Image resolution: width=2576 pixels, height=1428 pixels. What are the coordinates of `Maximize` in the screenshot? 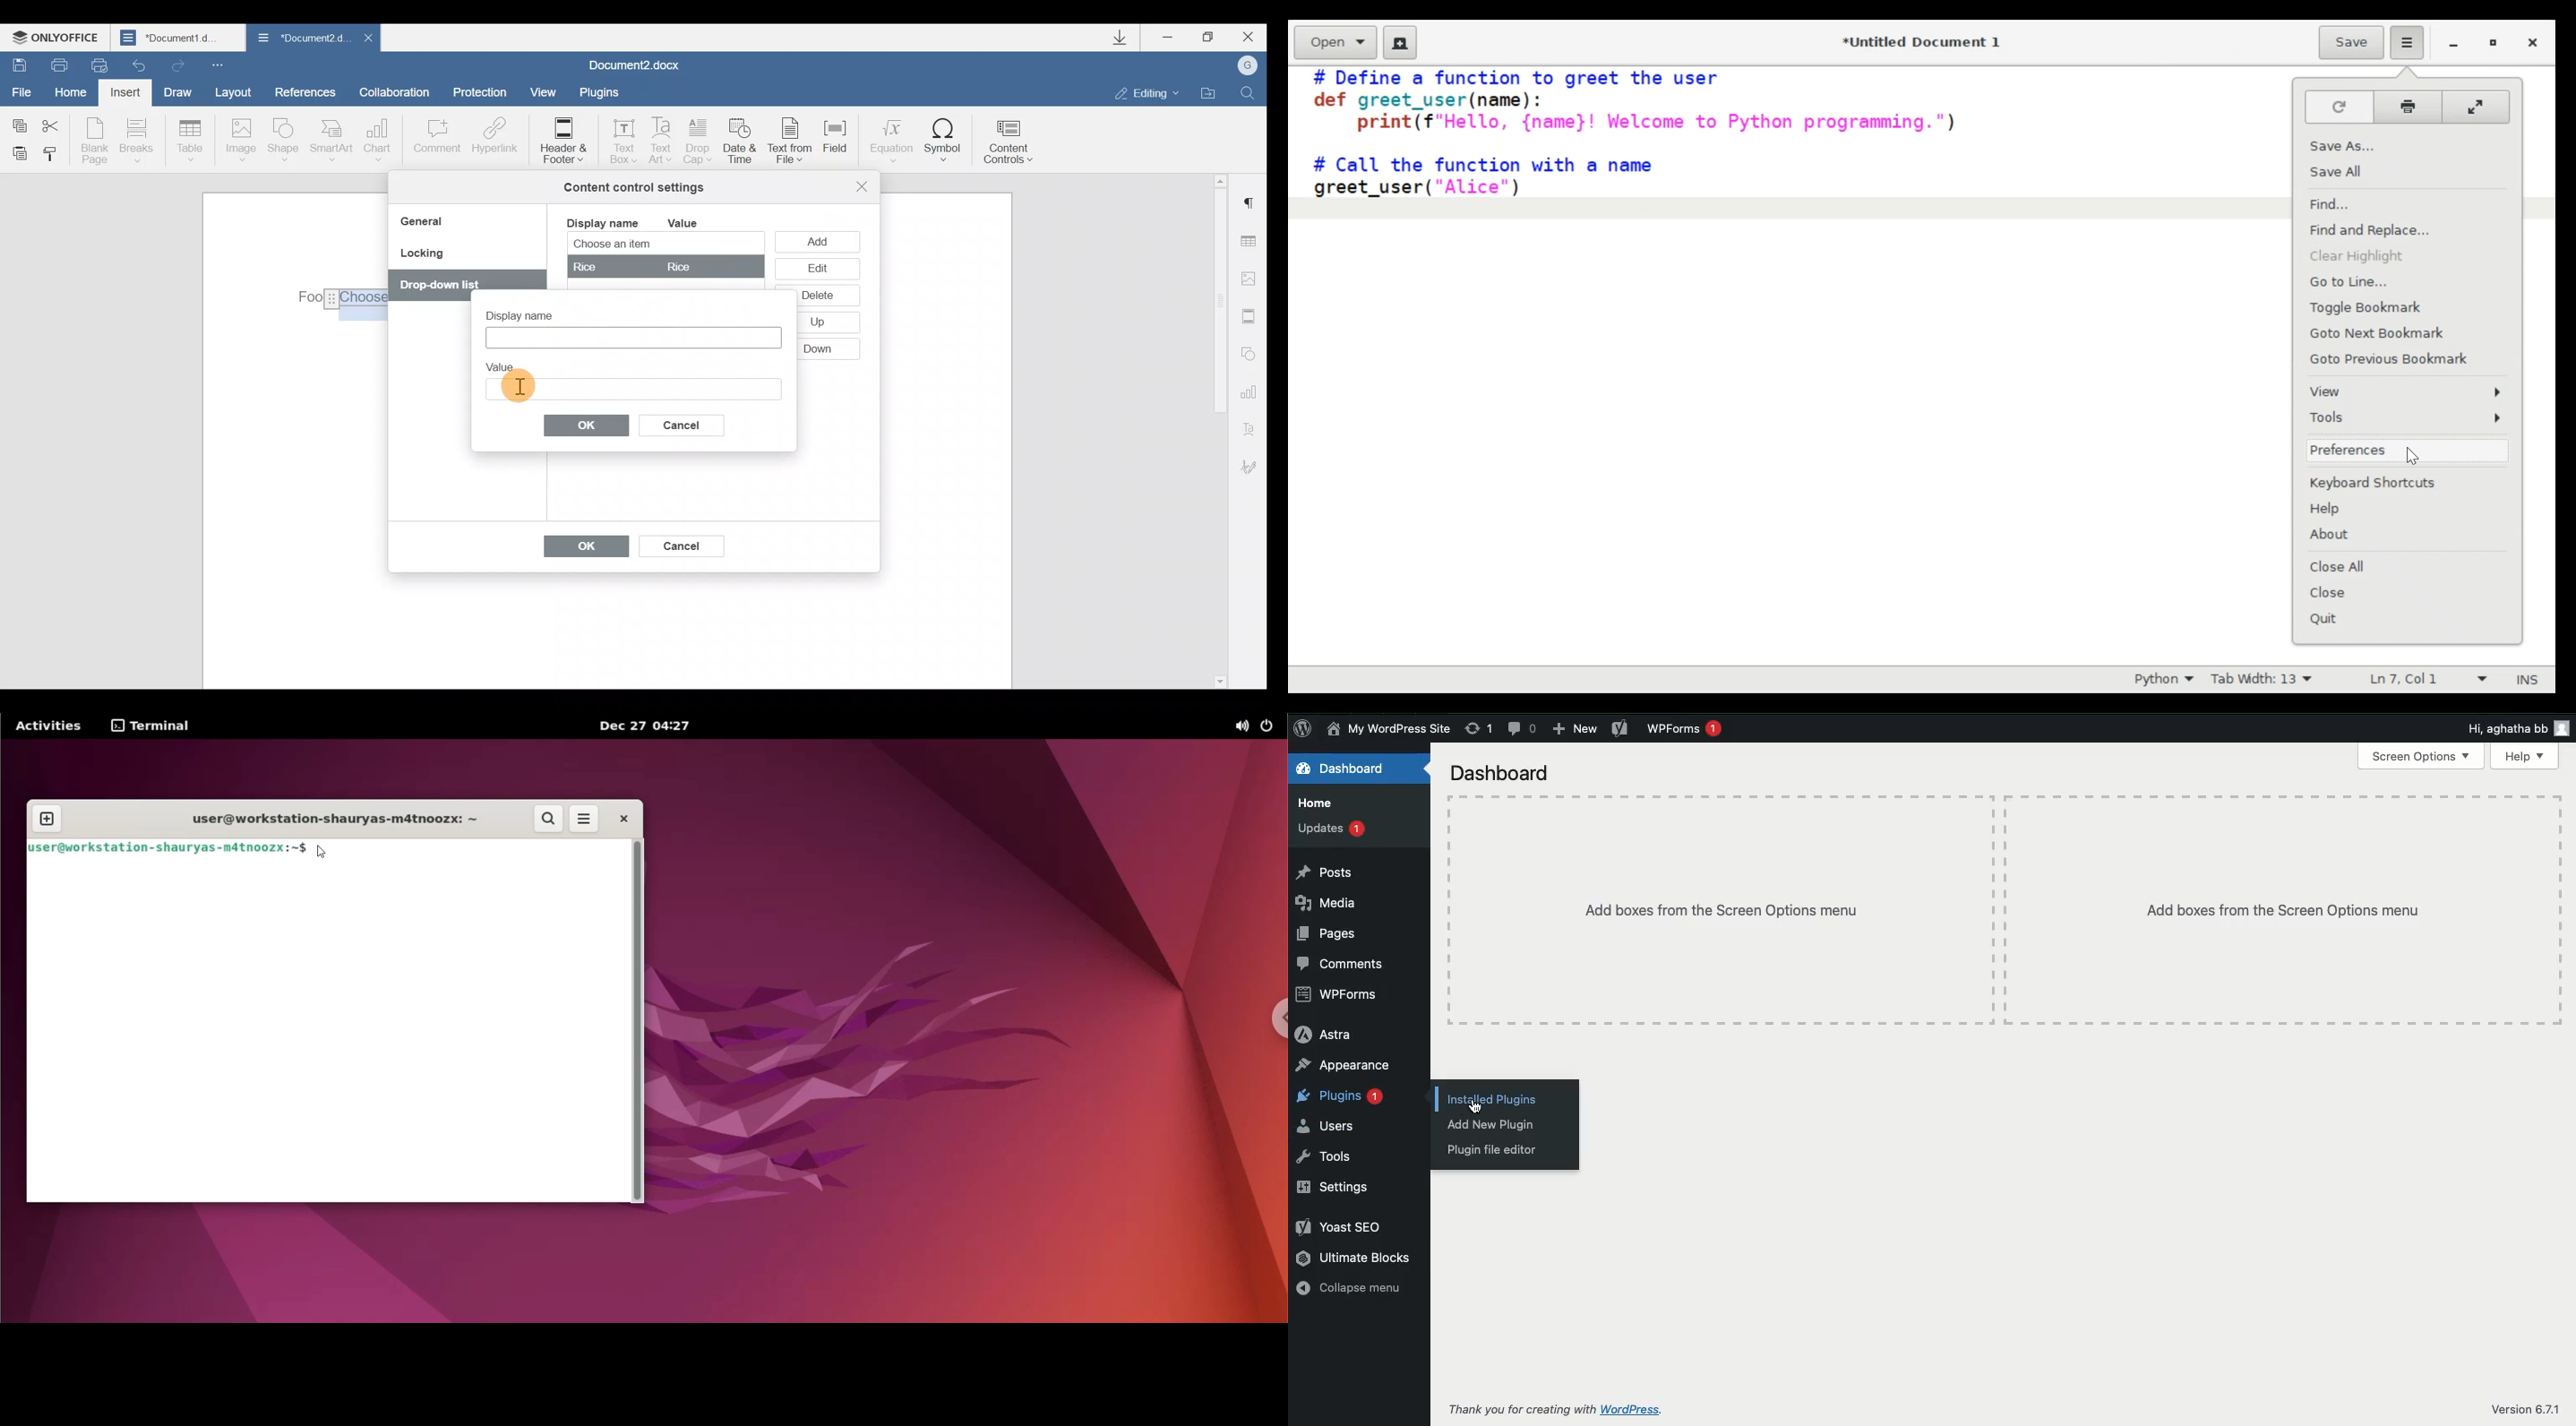 It's located at (1209, 38).